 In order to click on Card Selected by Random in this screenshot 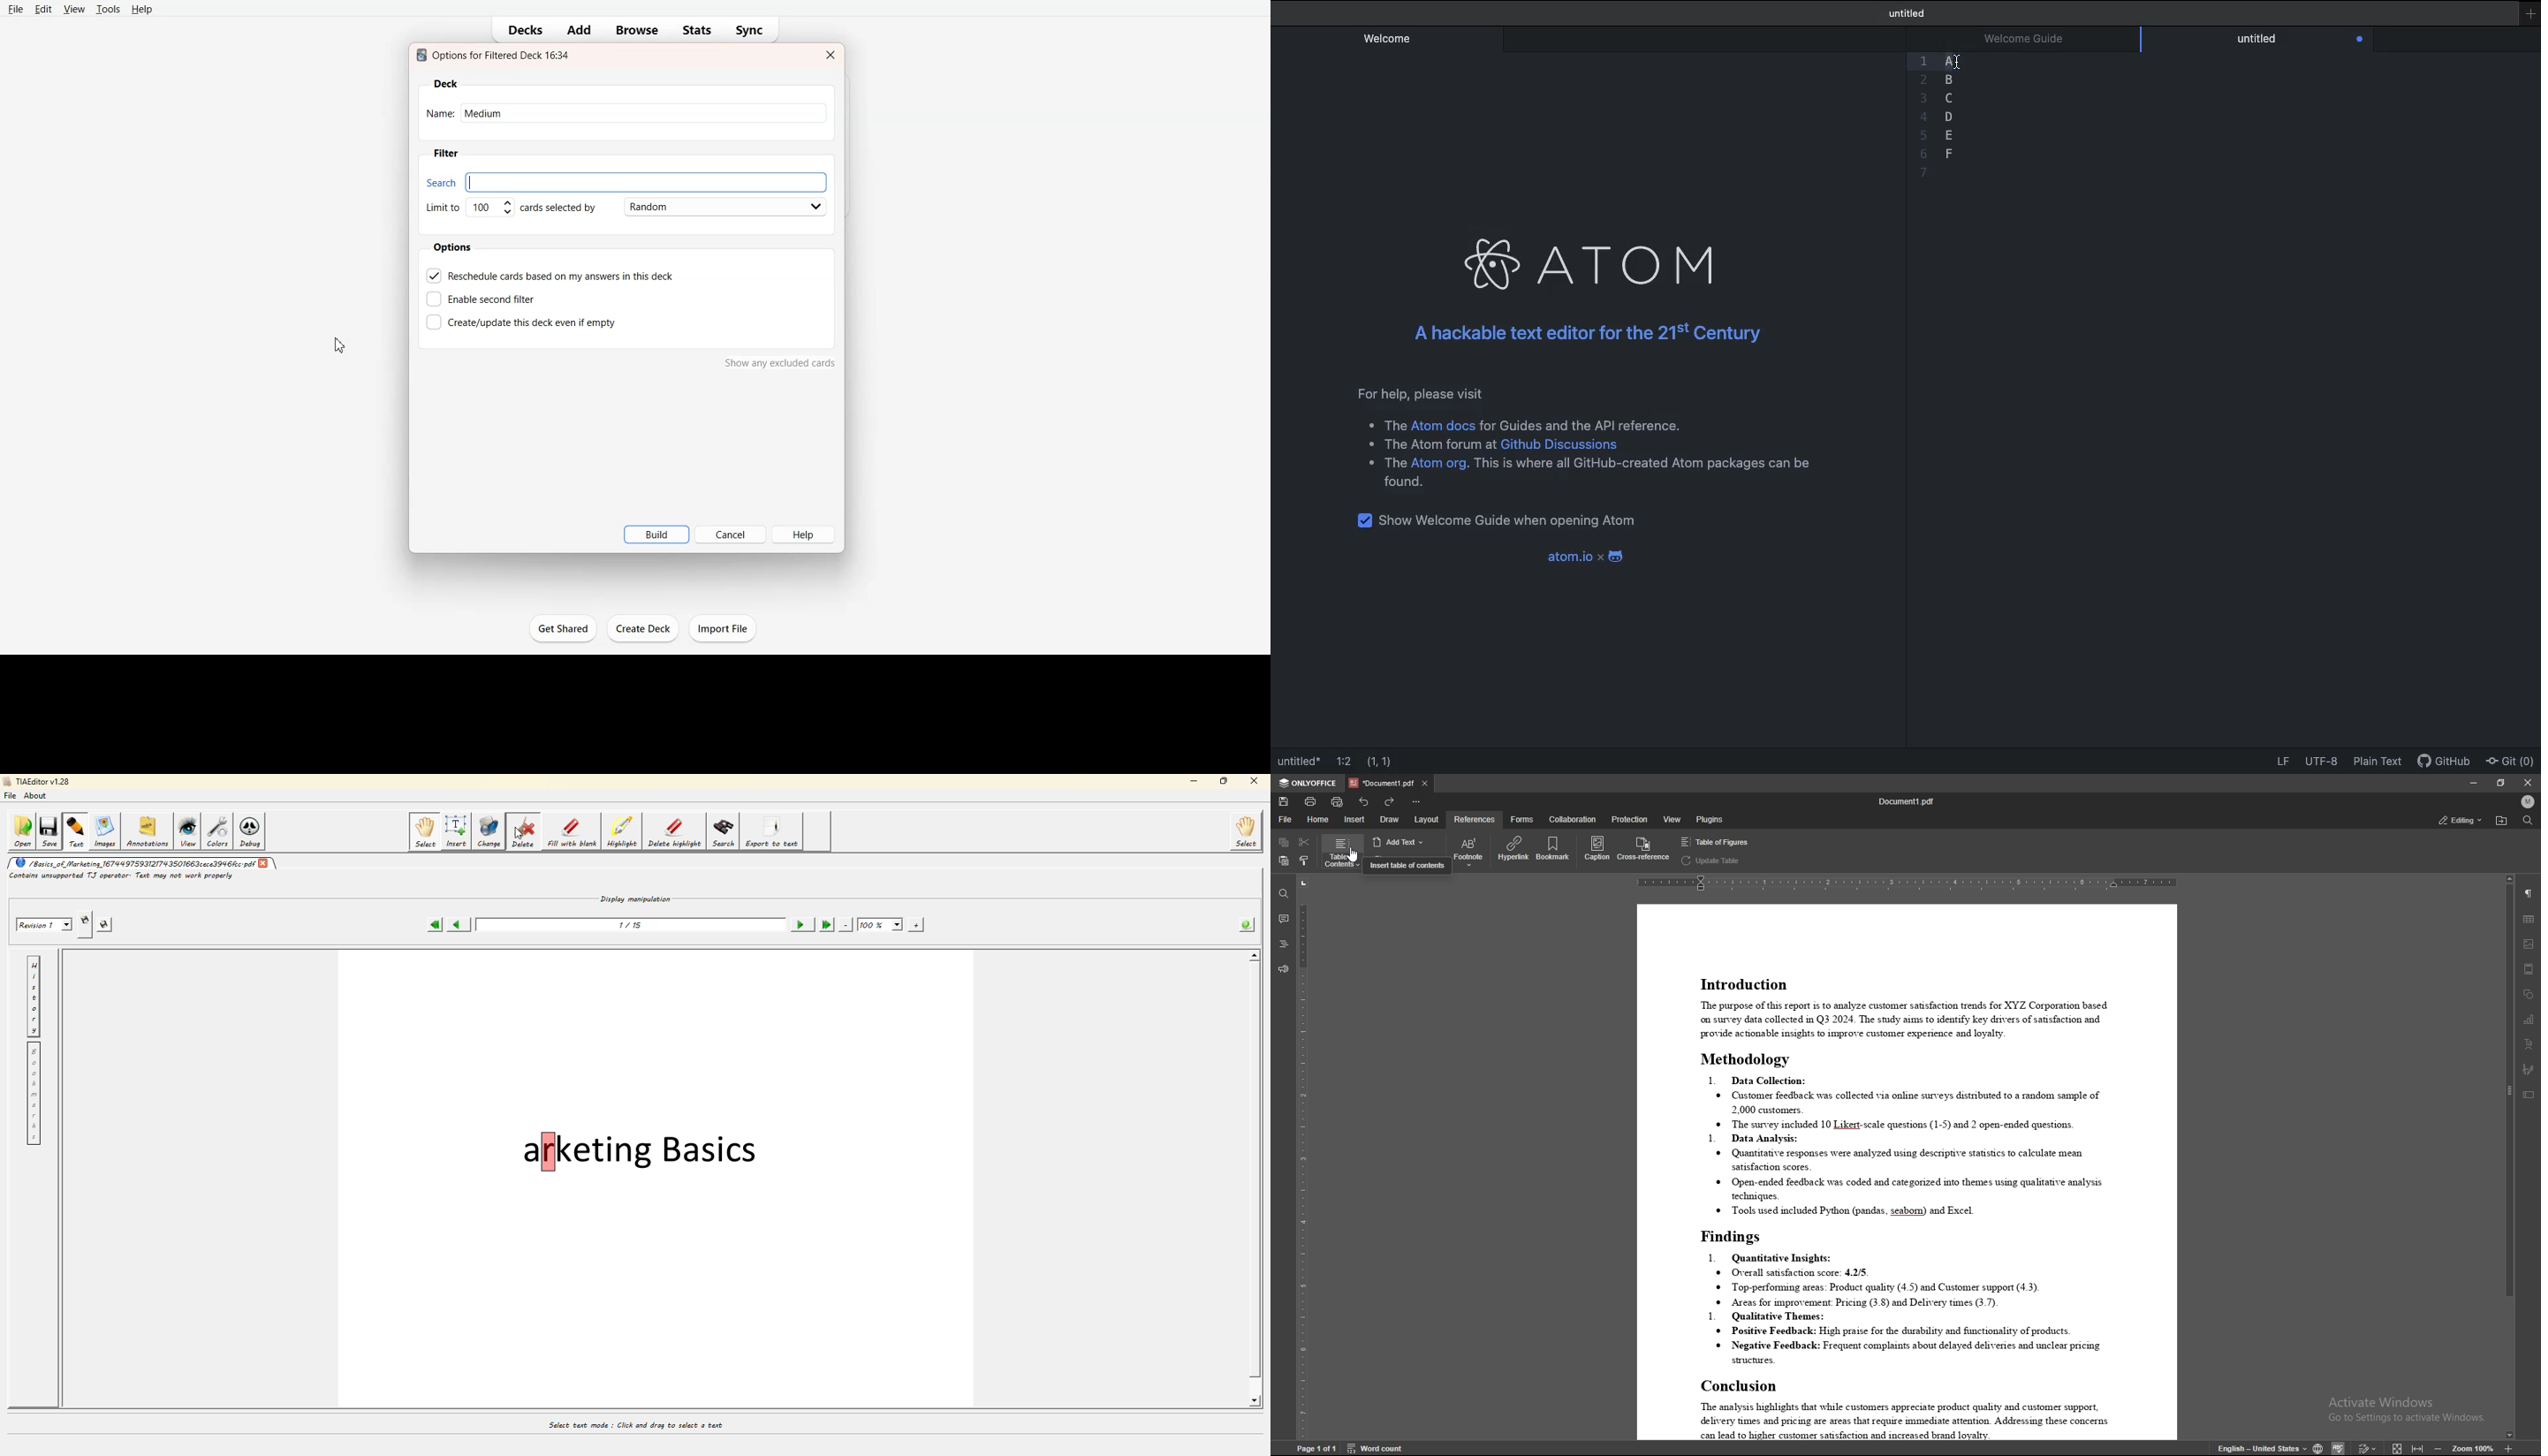, I will do `click(677, 206)`.